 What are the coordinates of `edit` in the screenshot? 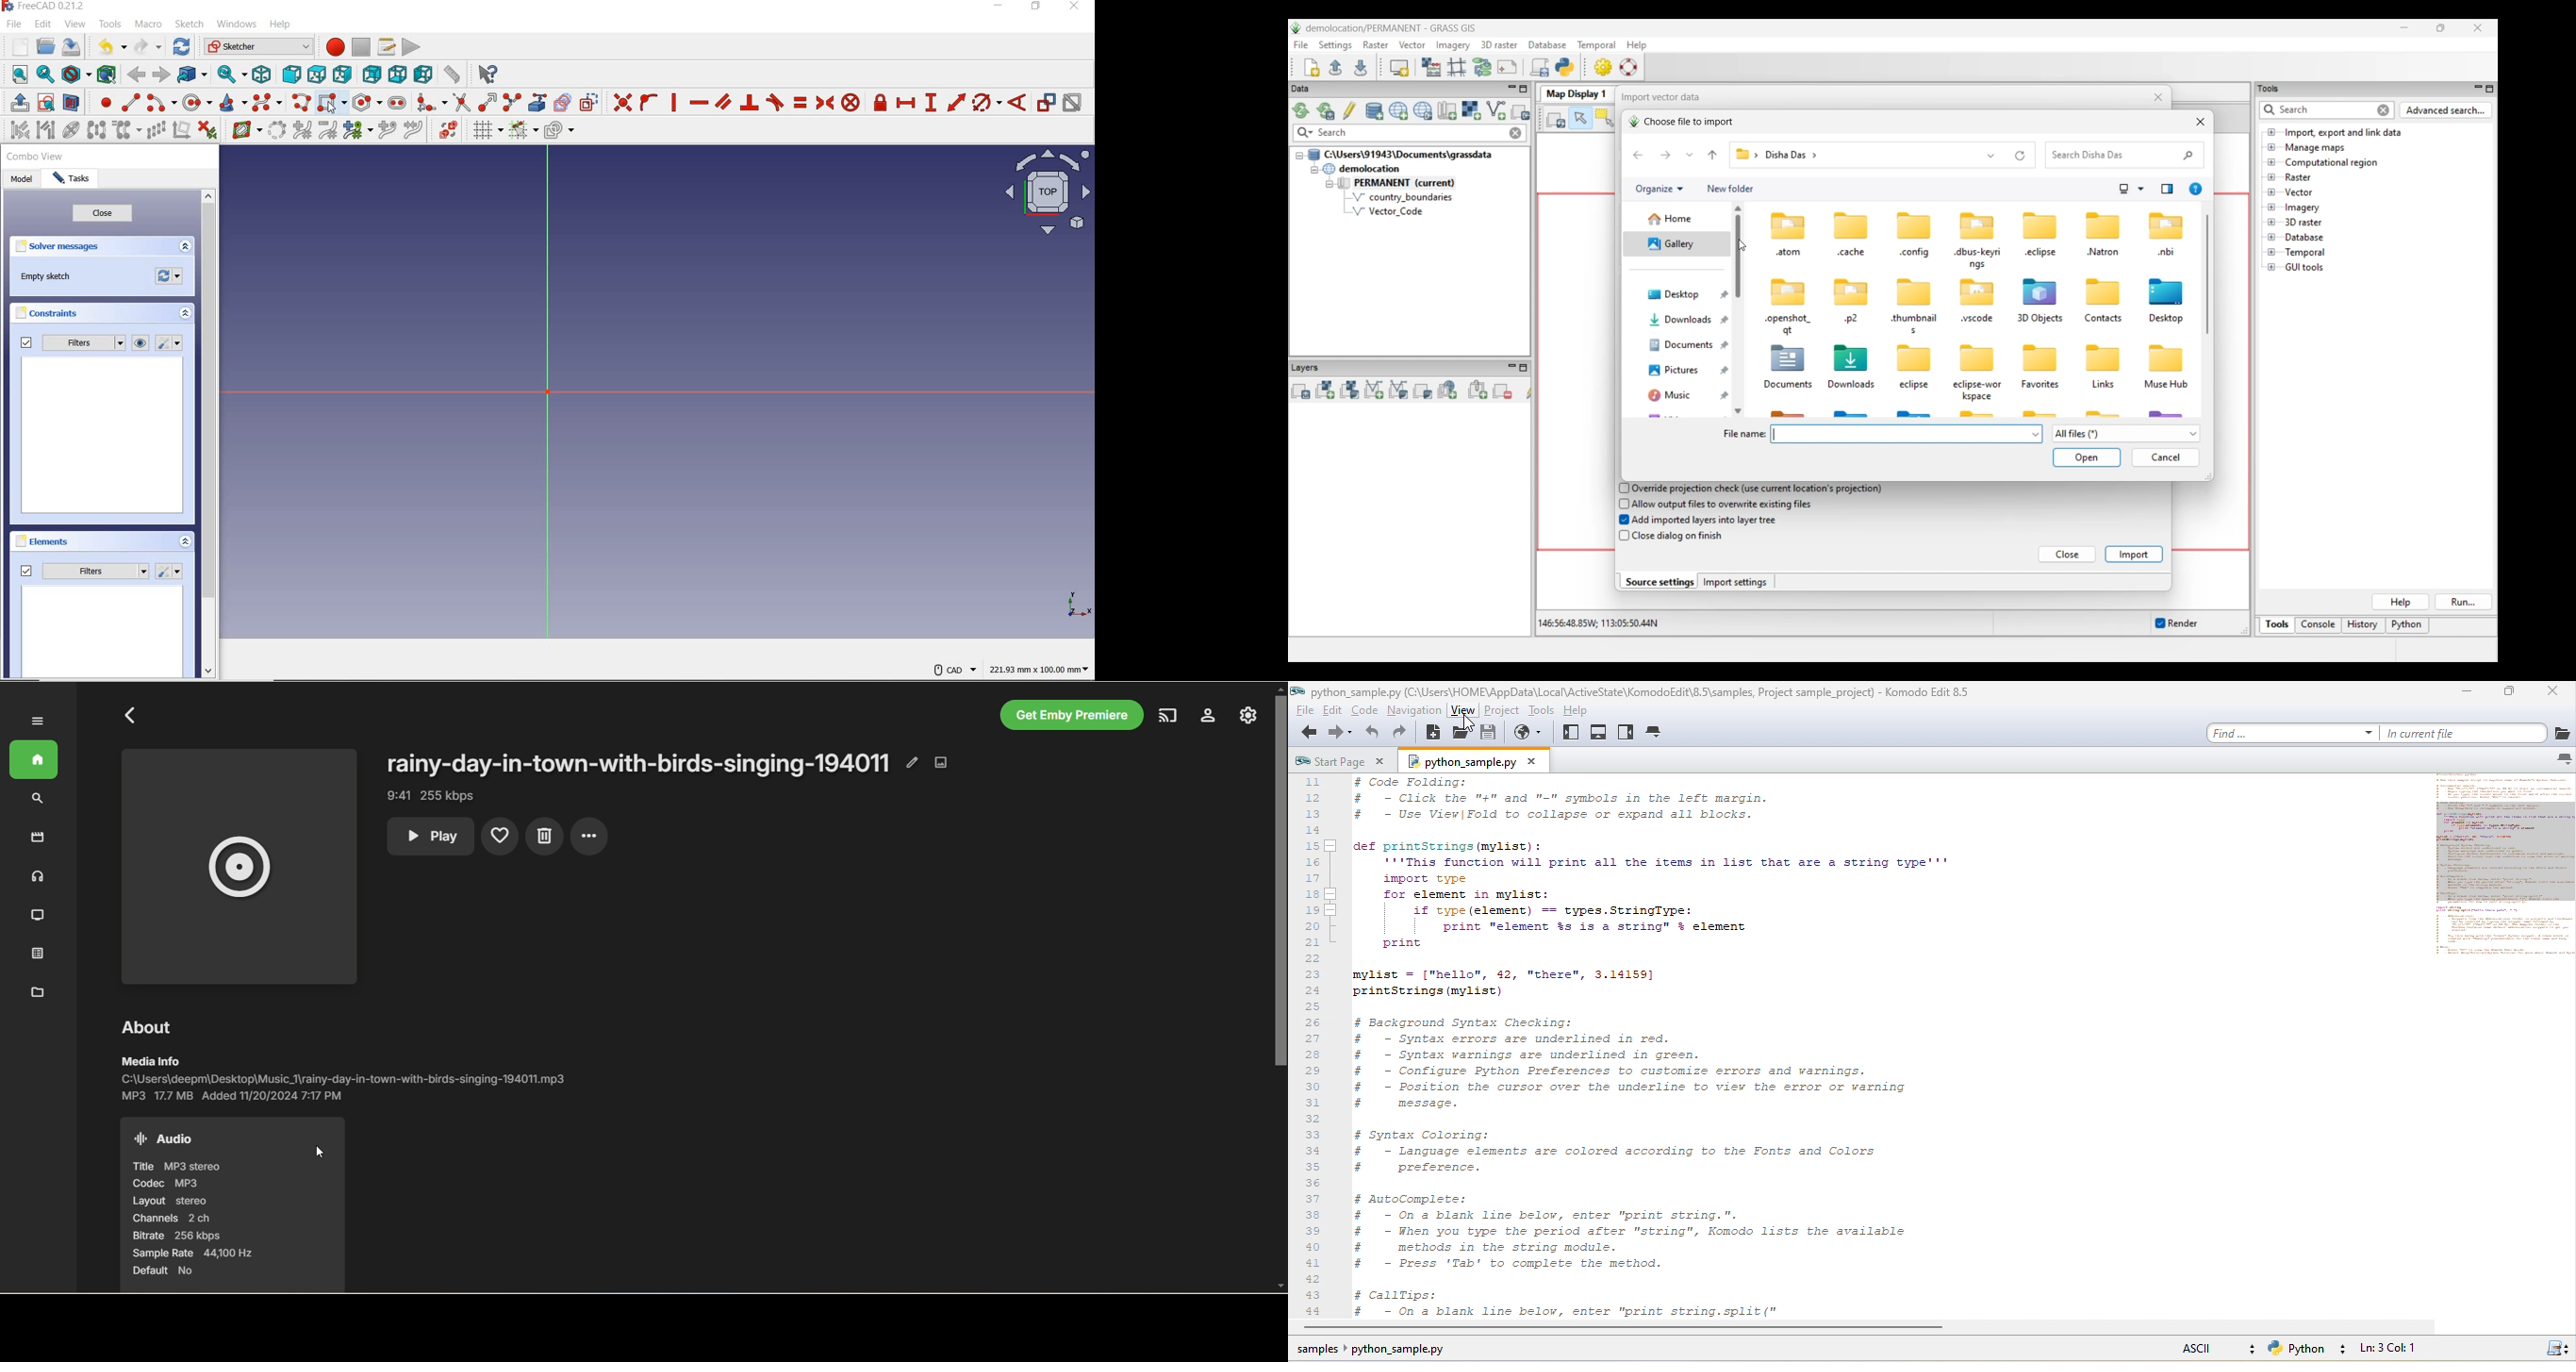 It's located at (1335, 713).